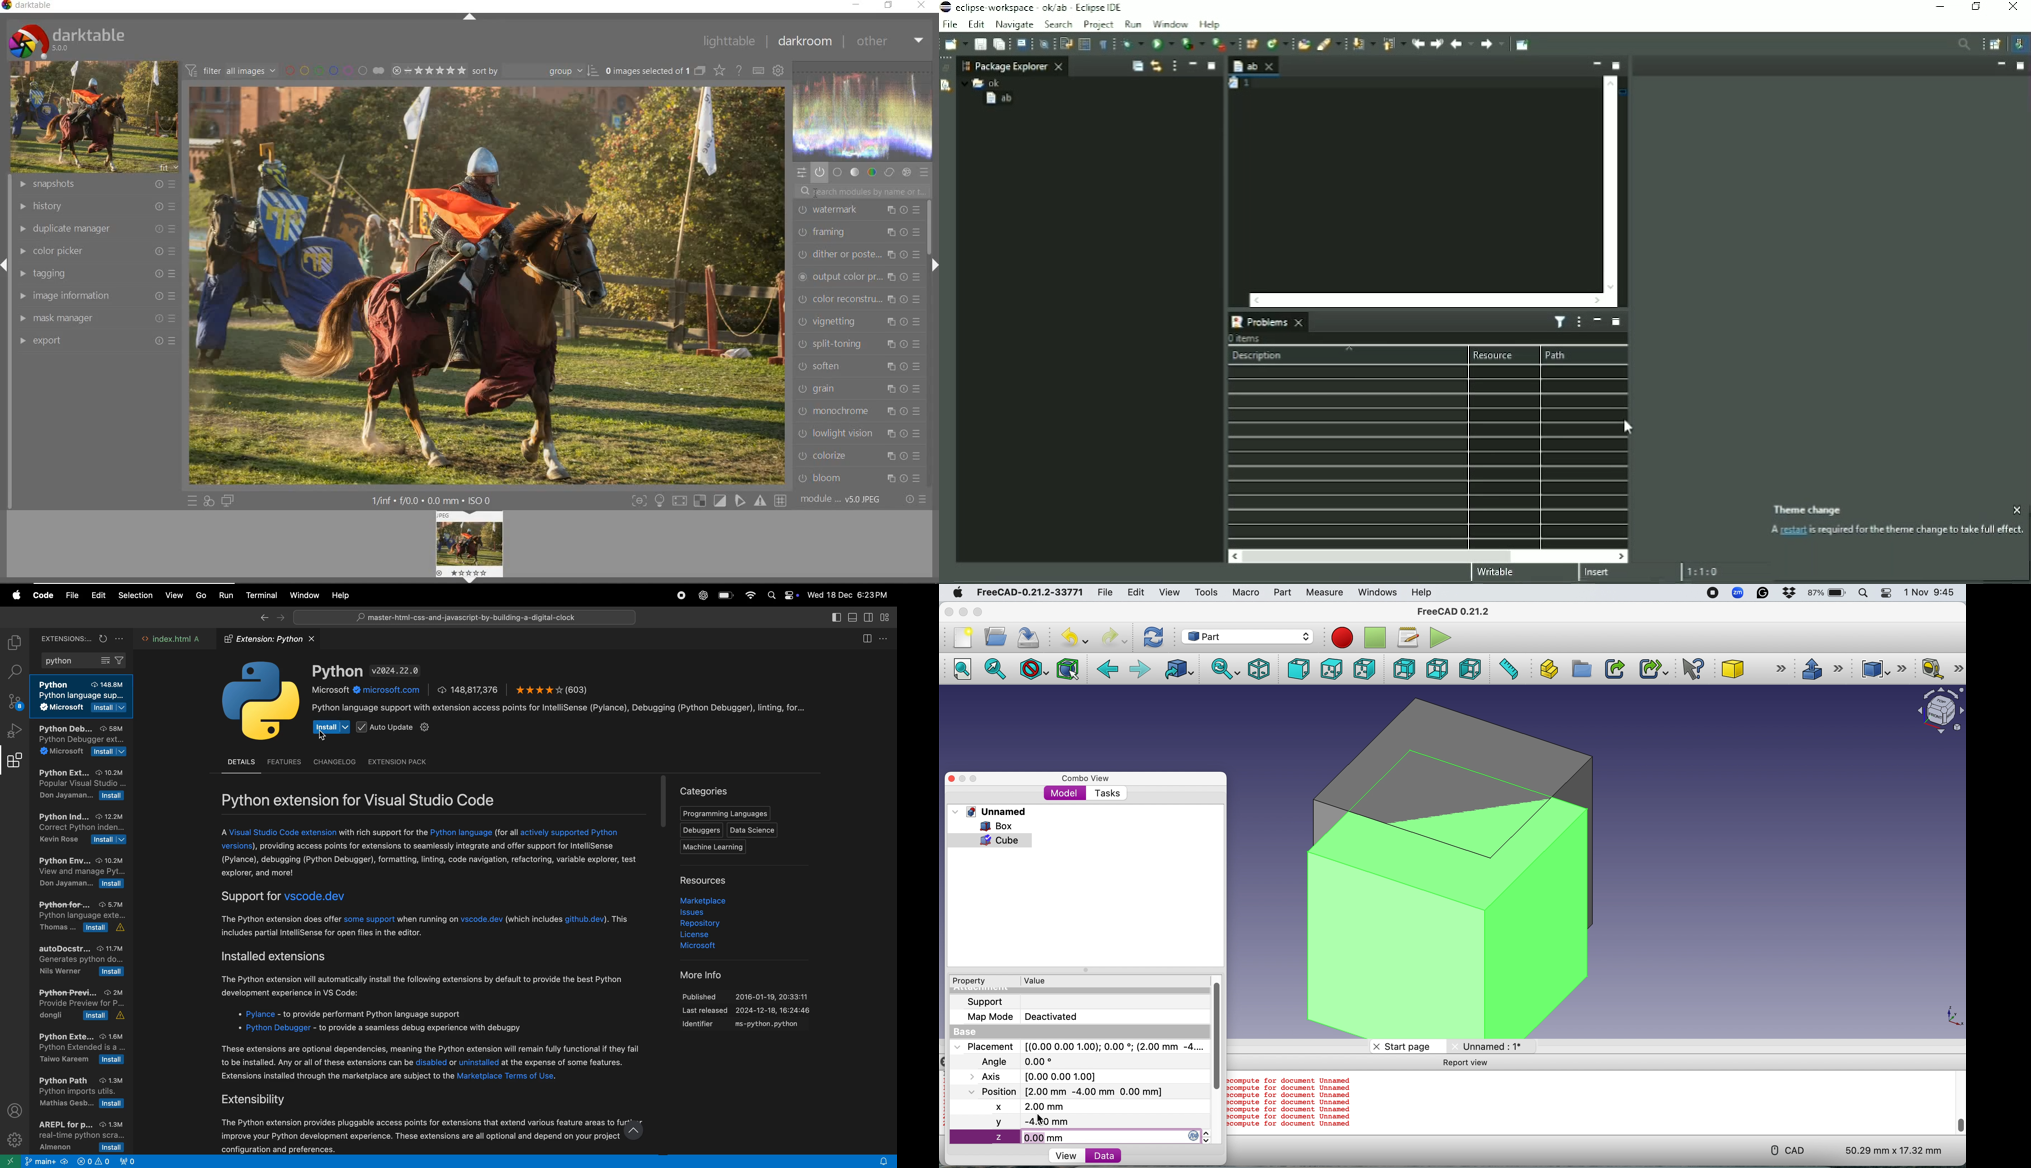 Image resolution: width=2044 pixels, height=1176 pixels. What do you see at coordinates (1331, 670) in the screenshot?
I see `Top` at bounding box center [1331, 670].